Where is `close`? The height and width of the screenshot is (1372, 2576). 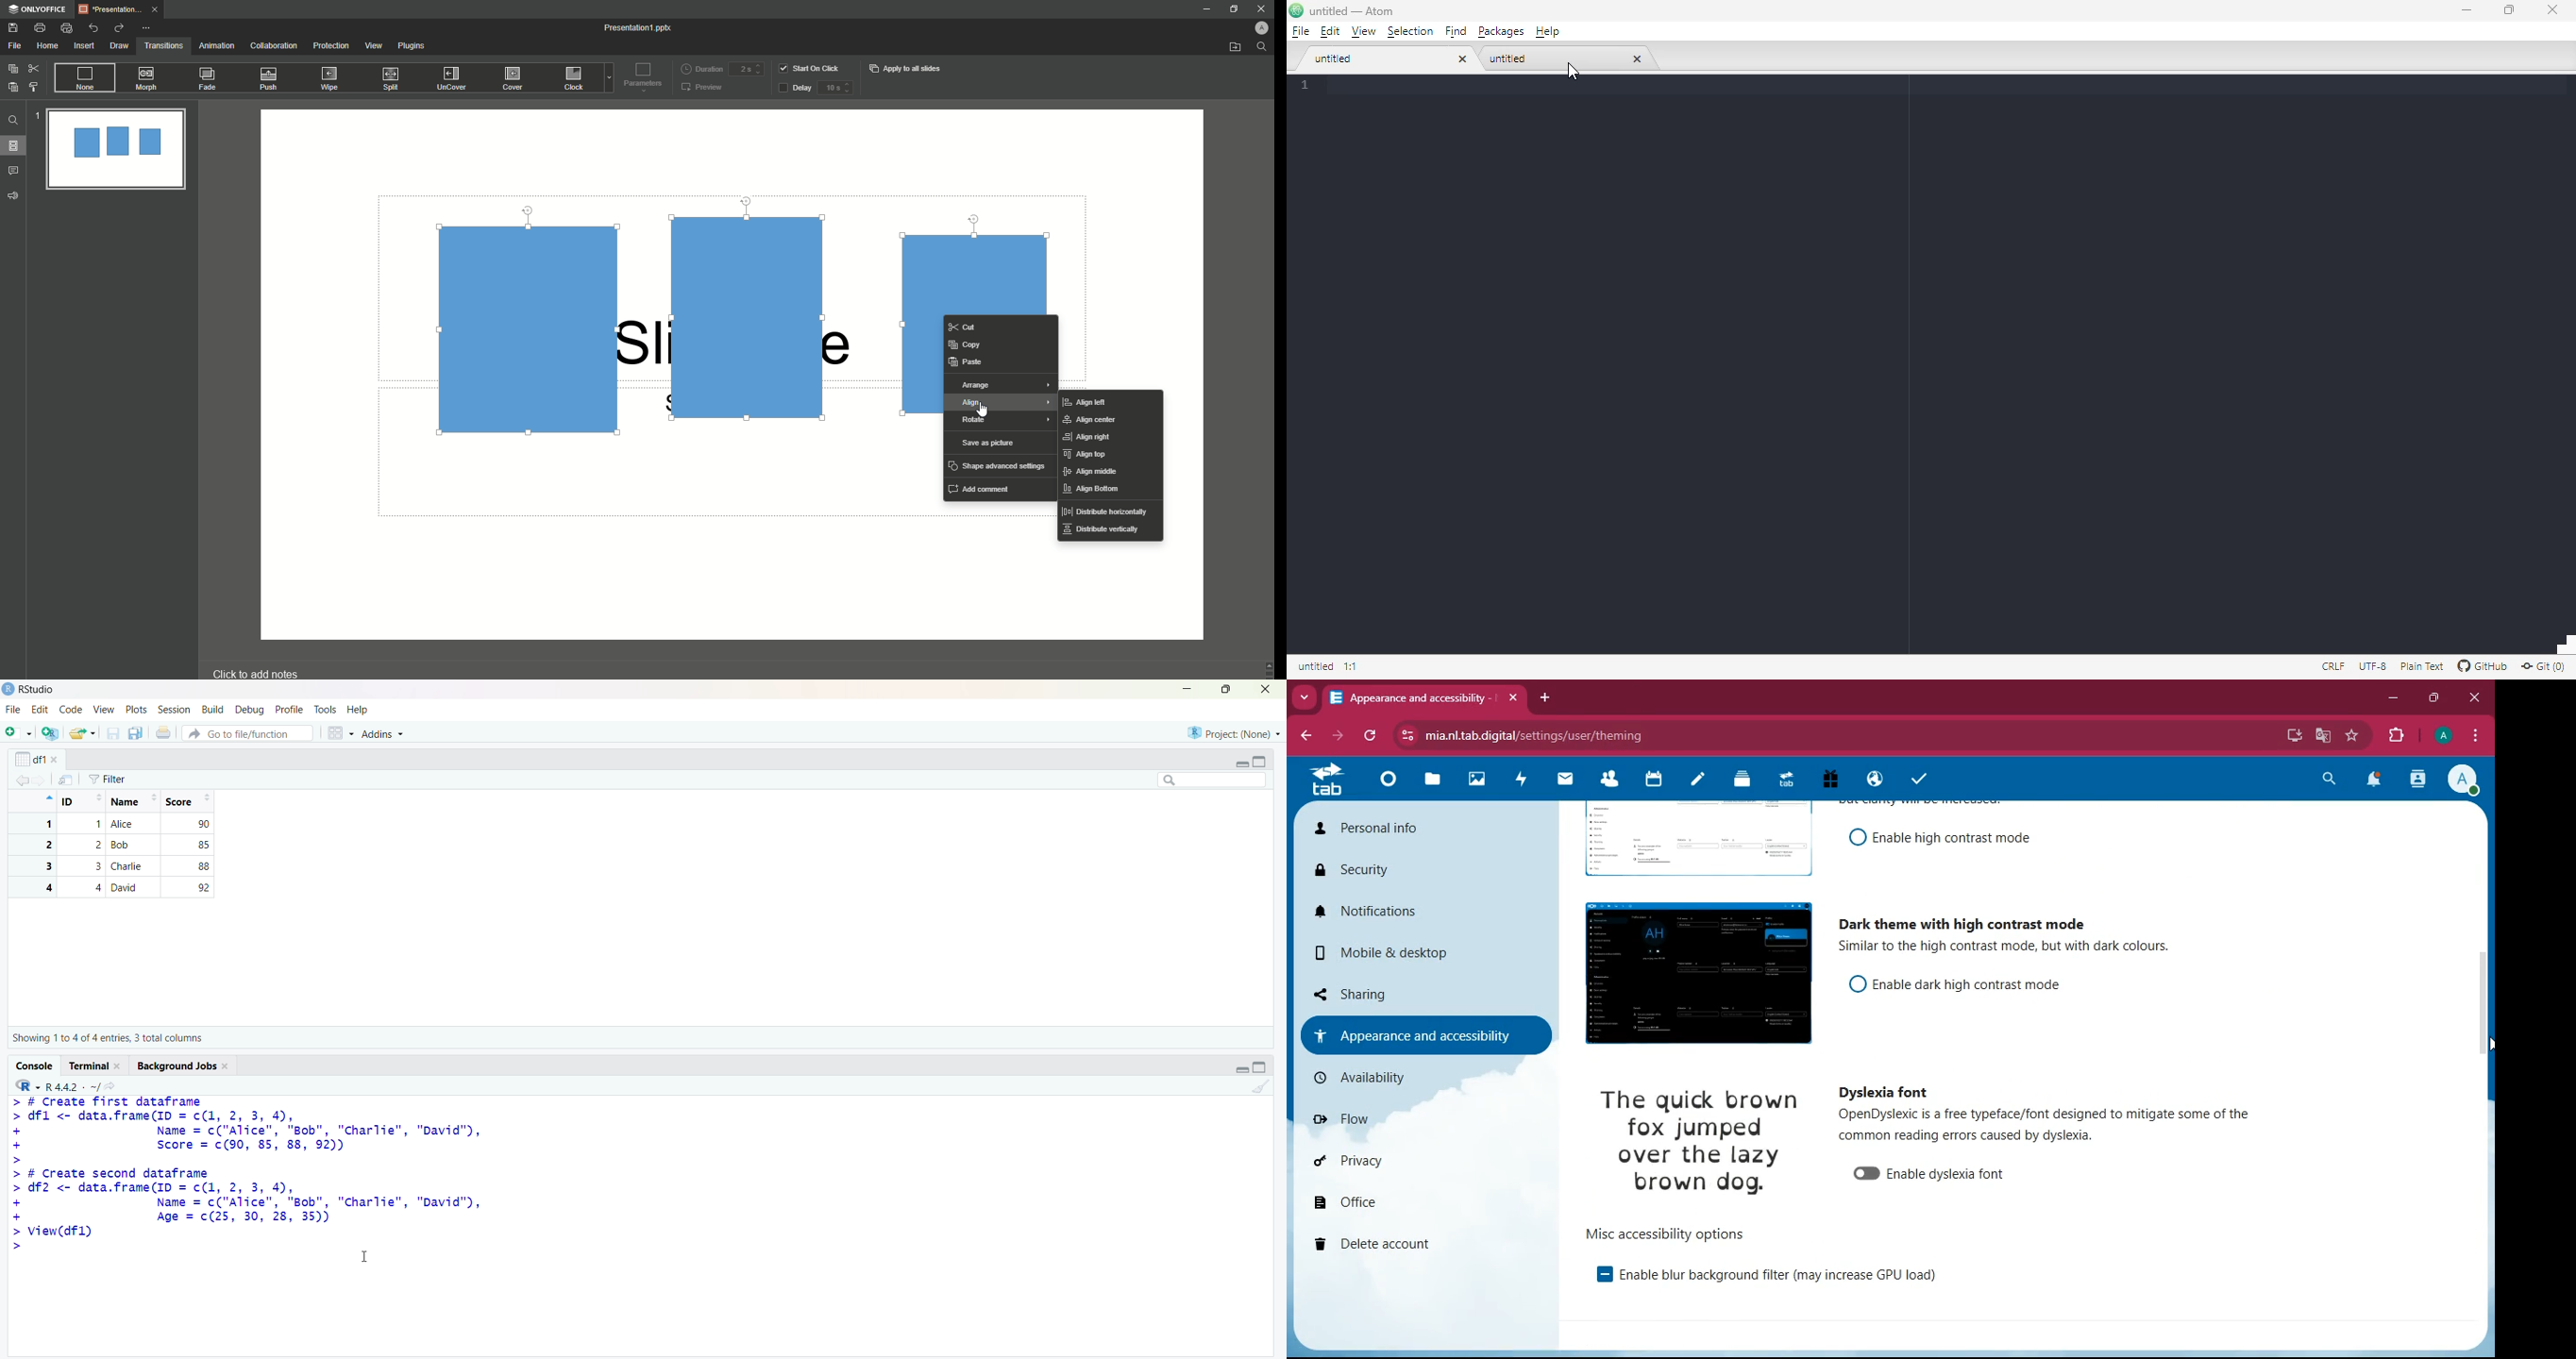 close is located at coordinates (1266, 689).